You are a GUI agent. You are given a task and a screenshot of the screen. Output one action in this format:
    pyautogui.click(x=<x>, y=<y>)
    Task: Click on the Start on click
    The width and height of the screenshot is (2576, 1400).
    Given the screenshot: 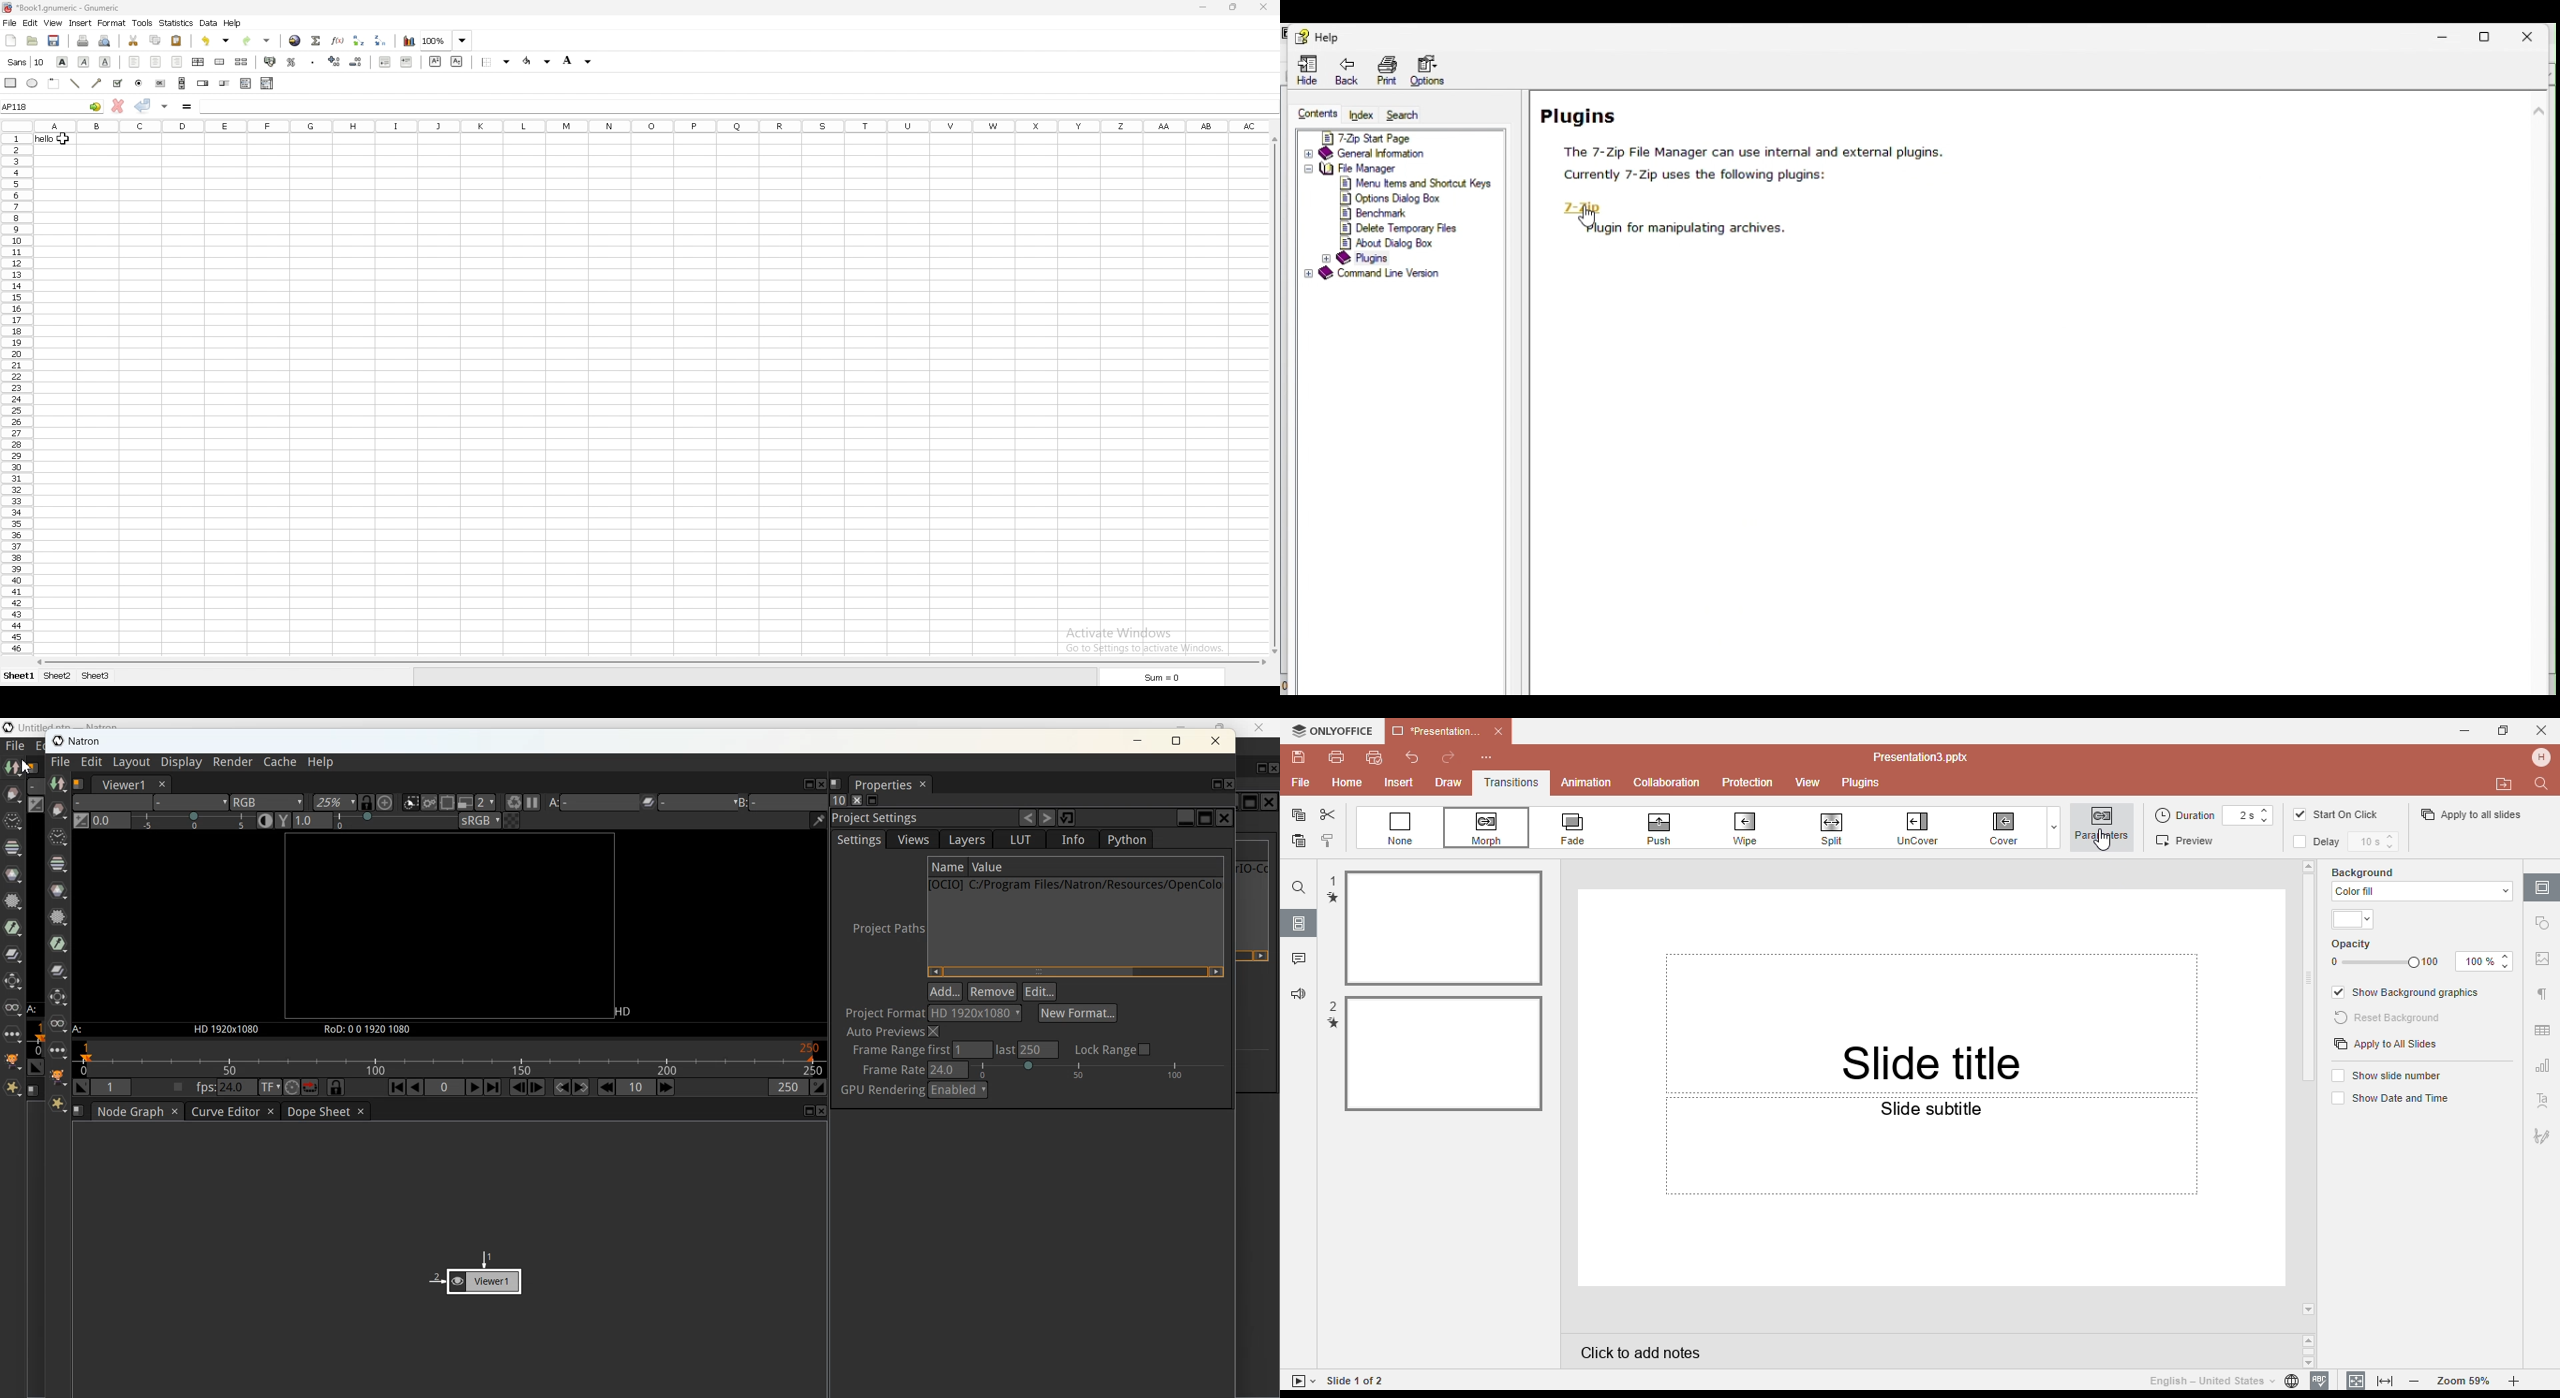 What is the action you would take?
    pyautogui.click(x=2346, y=815)
    